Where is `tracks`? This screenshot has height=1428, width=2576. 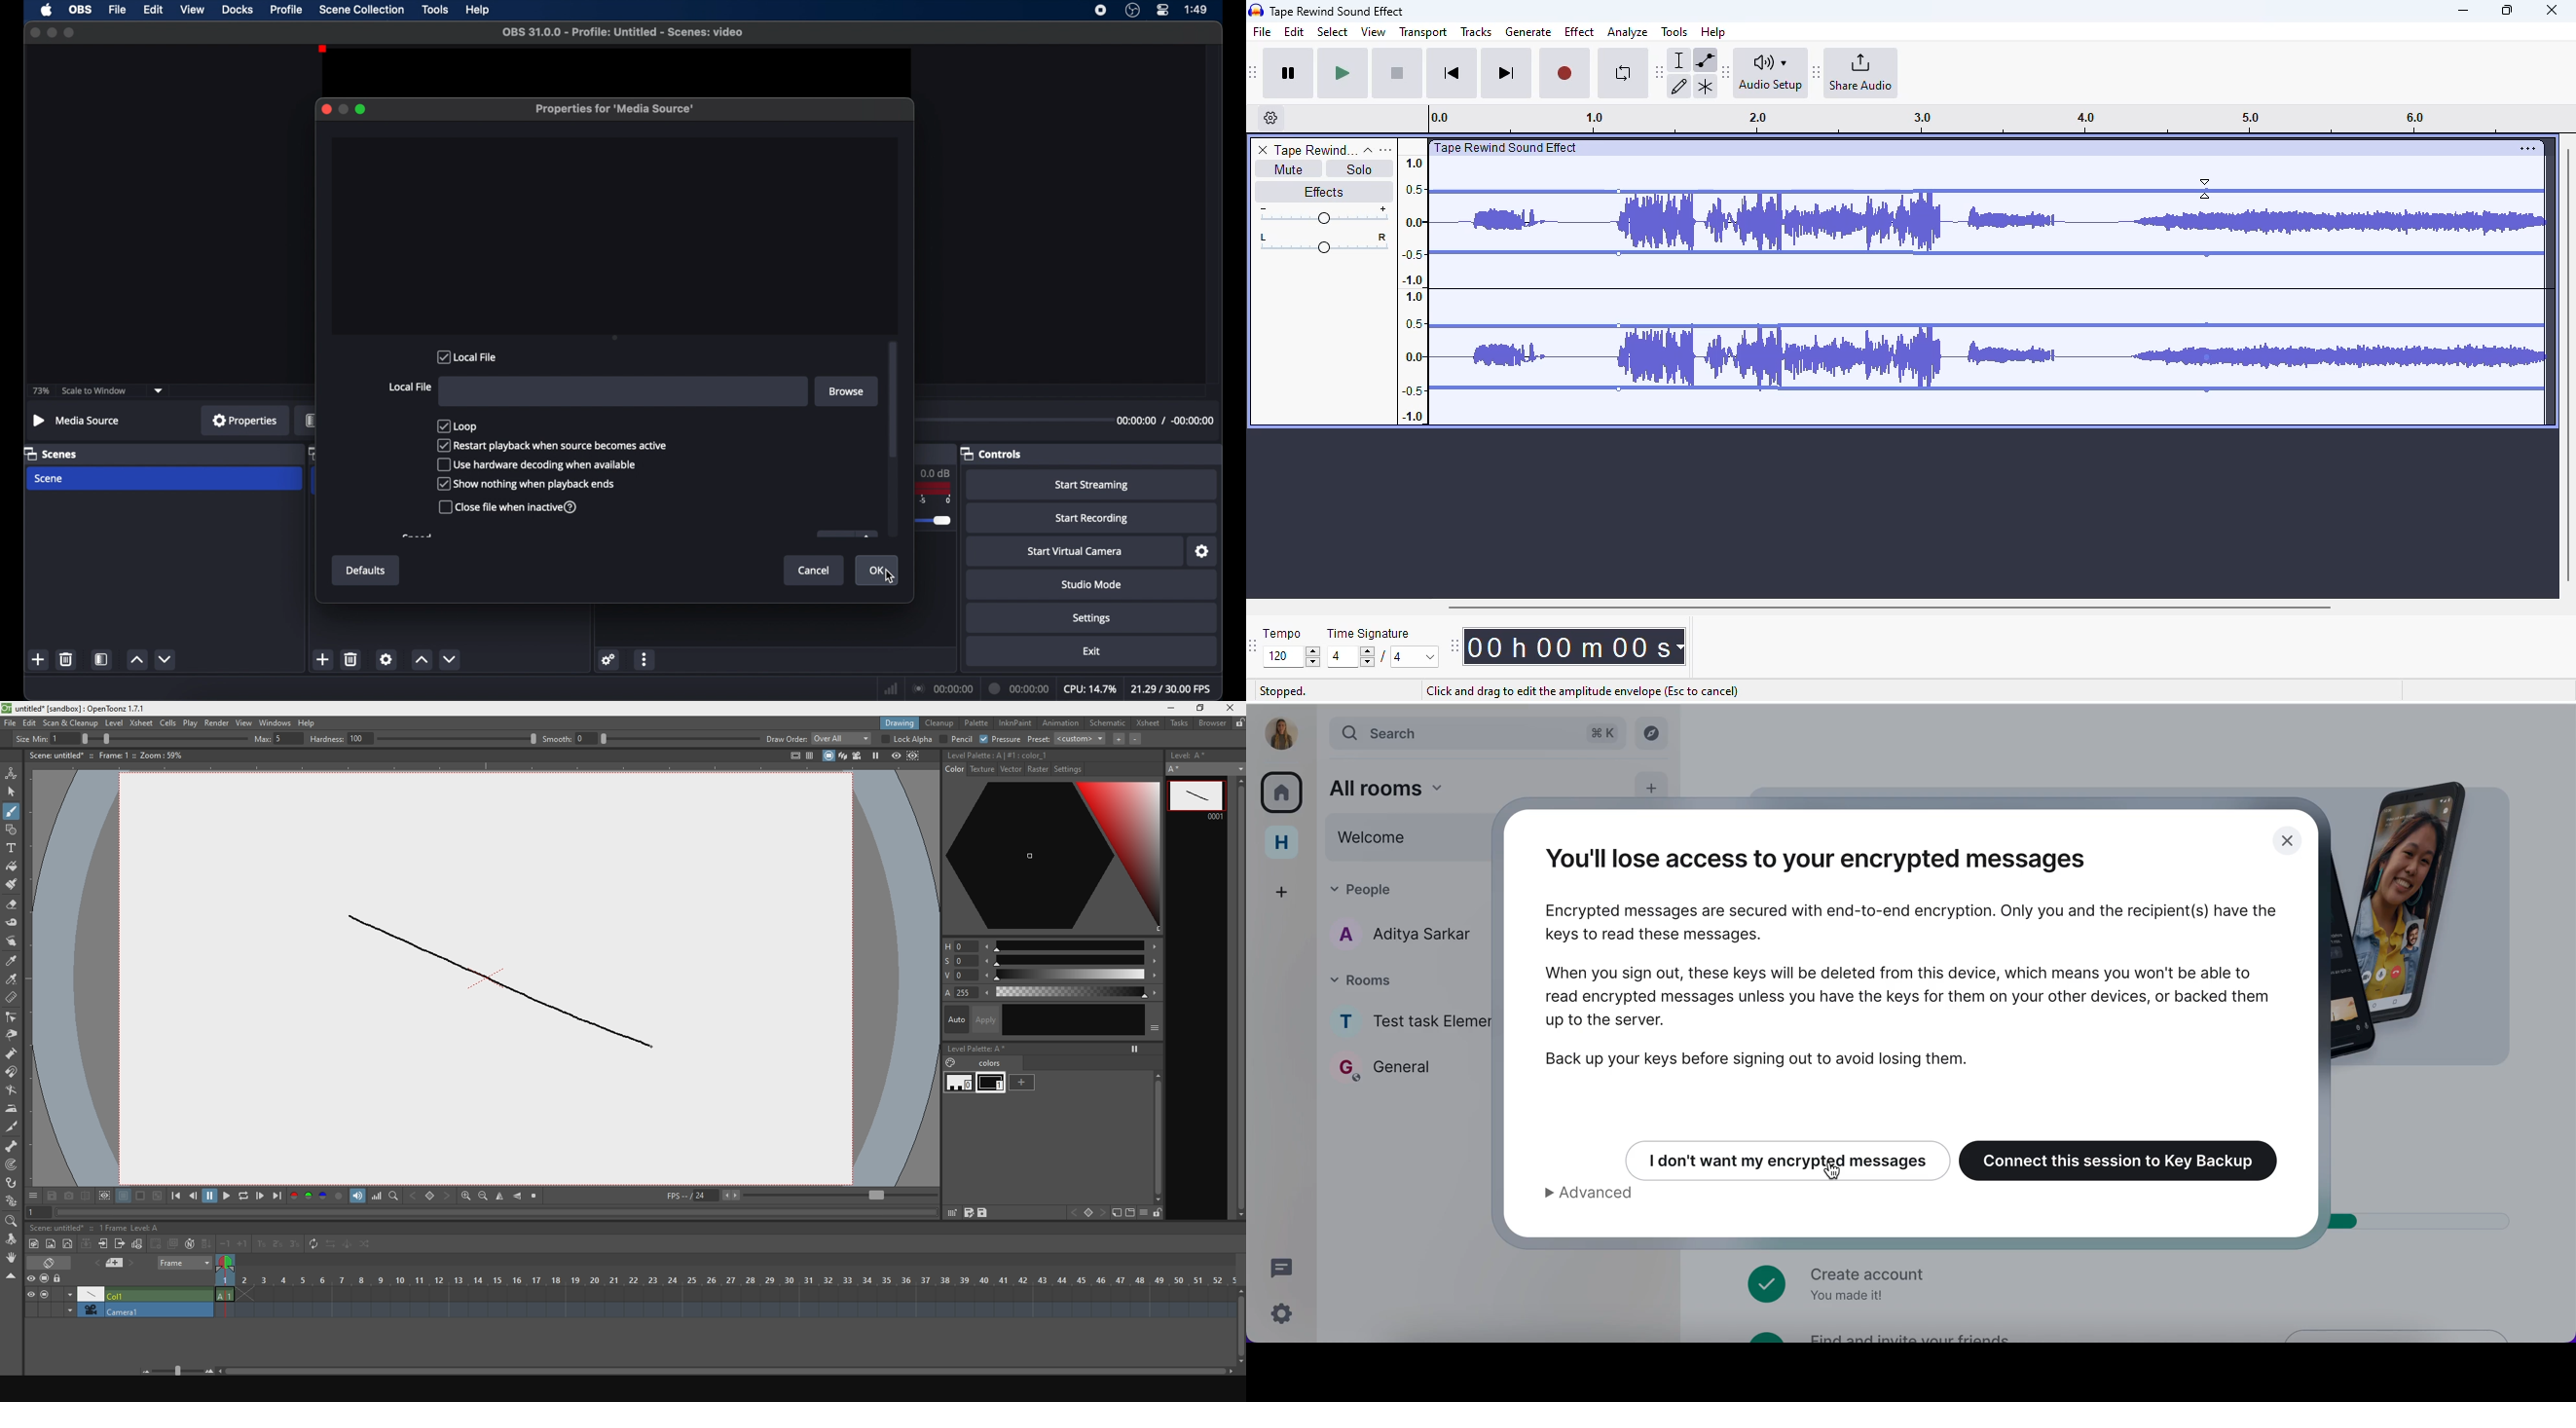 tracks is located at coordinates (1476, 33).